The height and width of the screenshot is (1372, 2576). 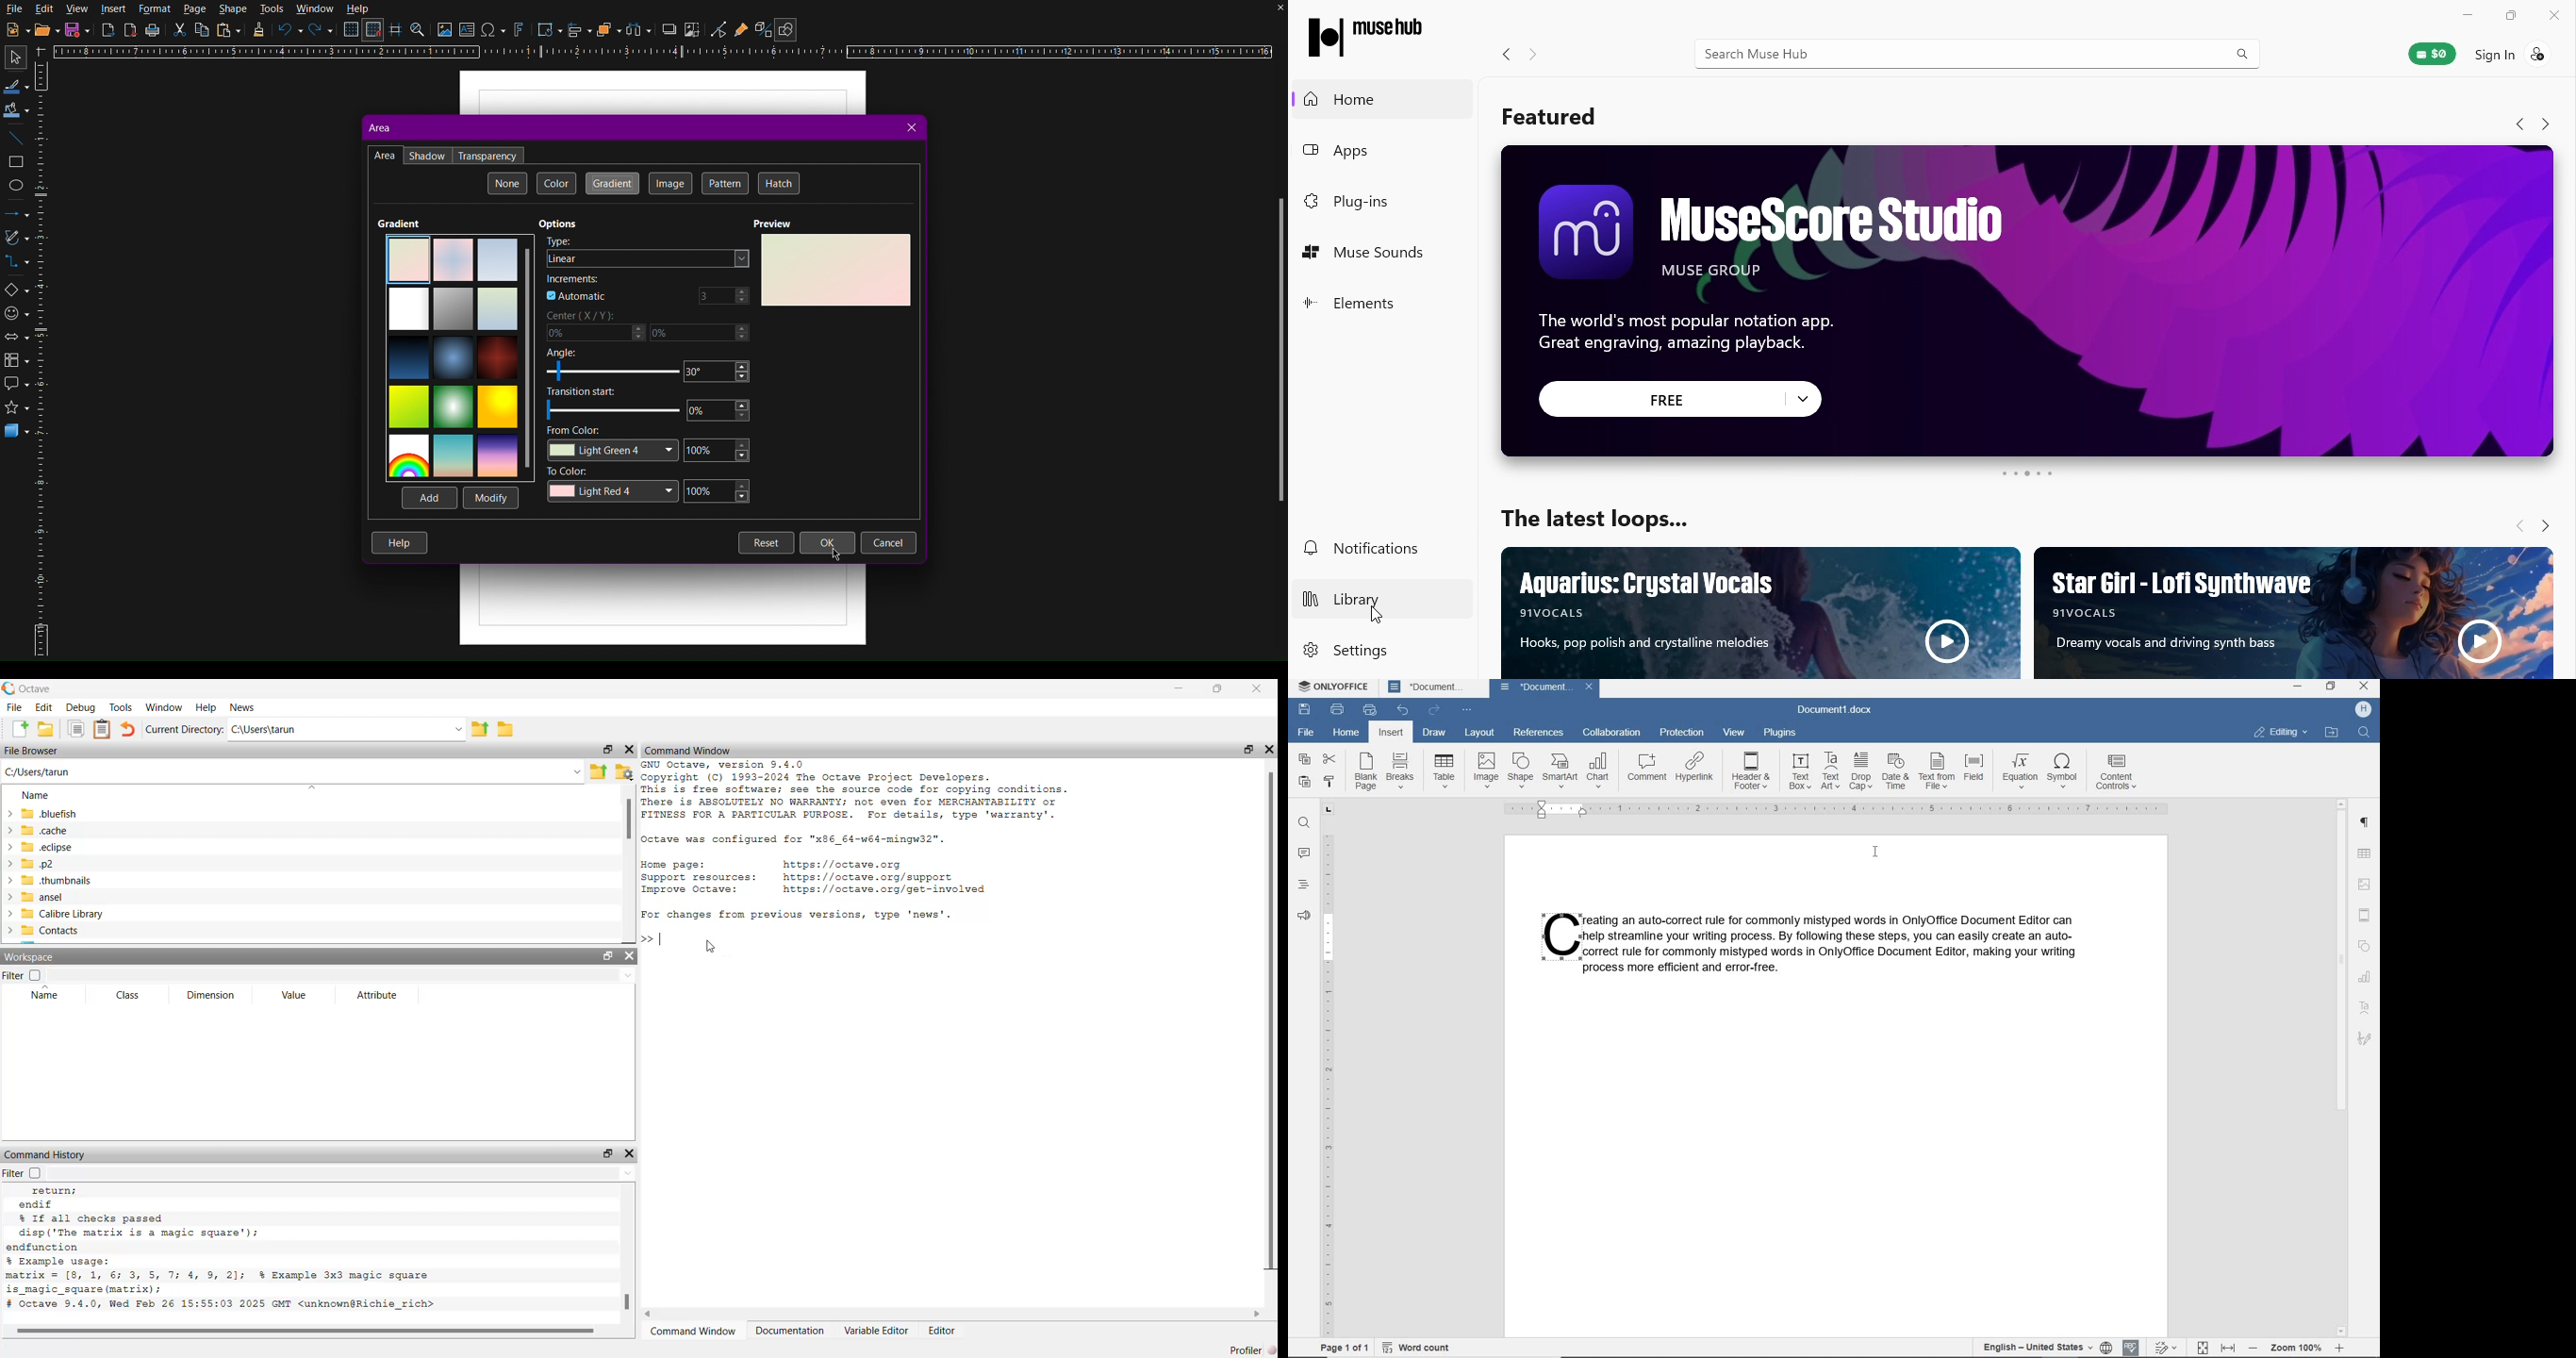 I want to click on Hatch, so click(x=777, y=182).